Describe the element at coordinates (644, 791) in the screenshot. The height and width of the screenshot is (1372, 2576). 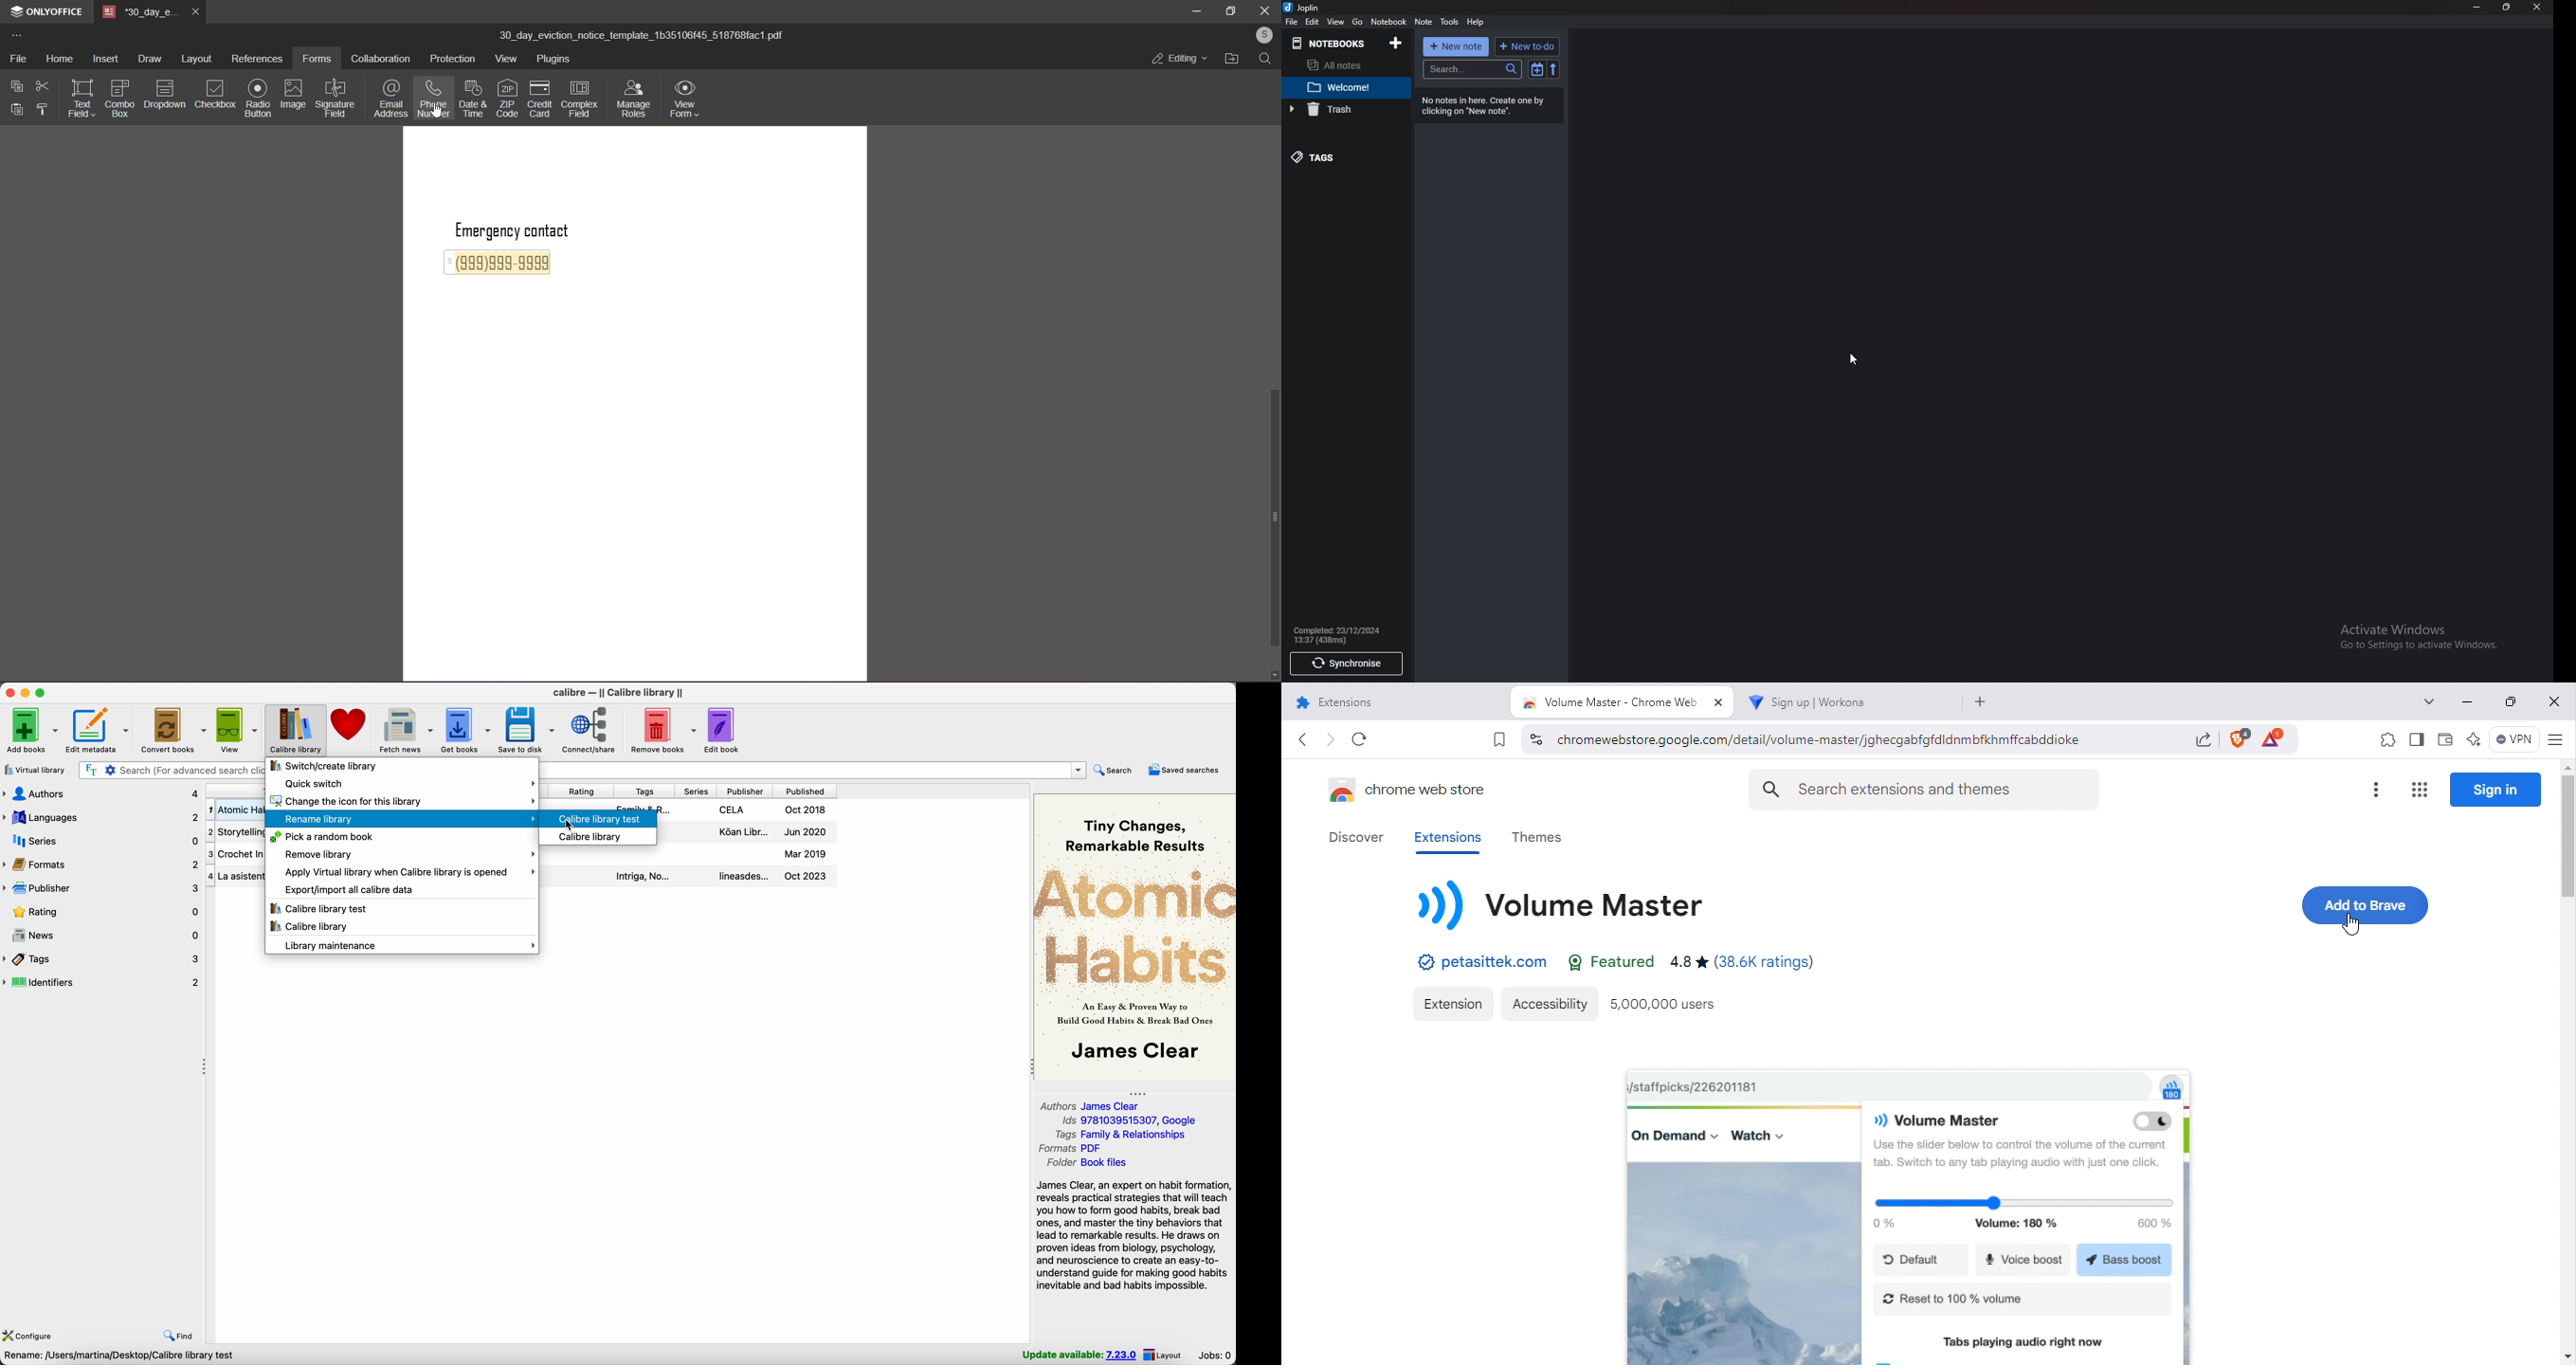
I see `tags` at that location.